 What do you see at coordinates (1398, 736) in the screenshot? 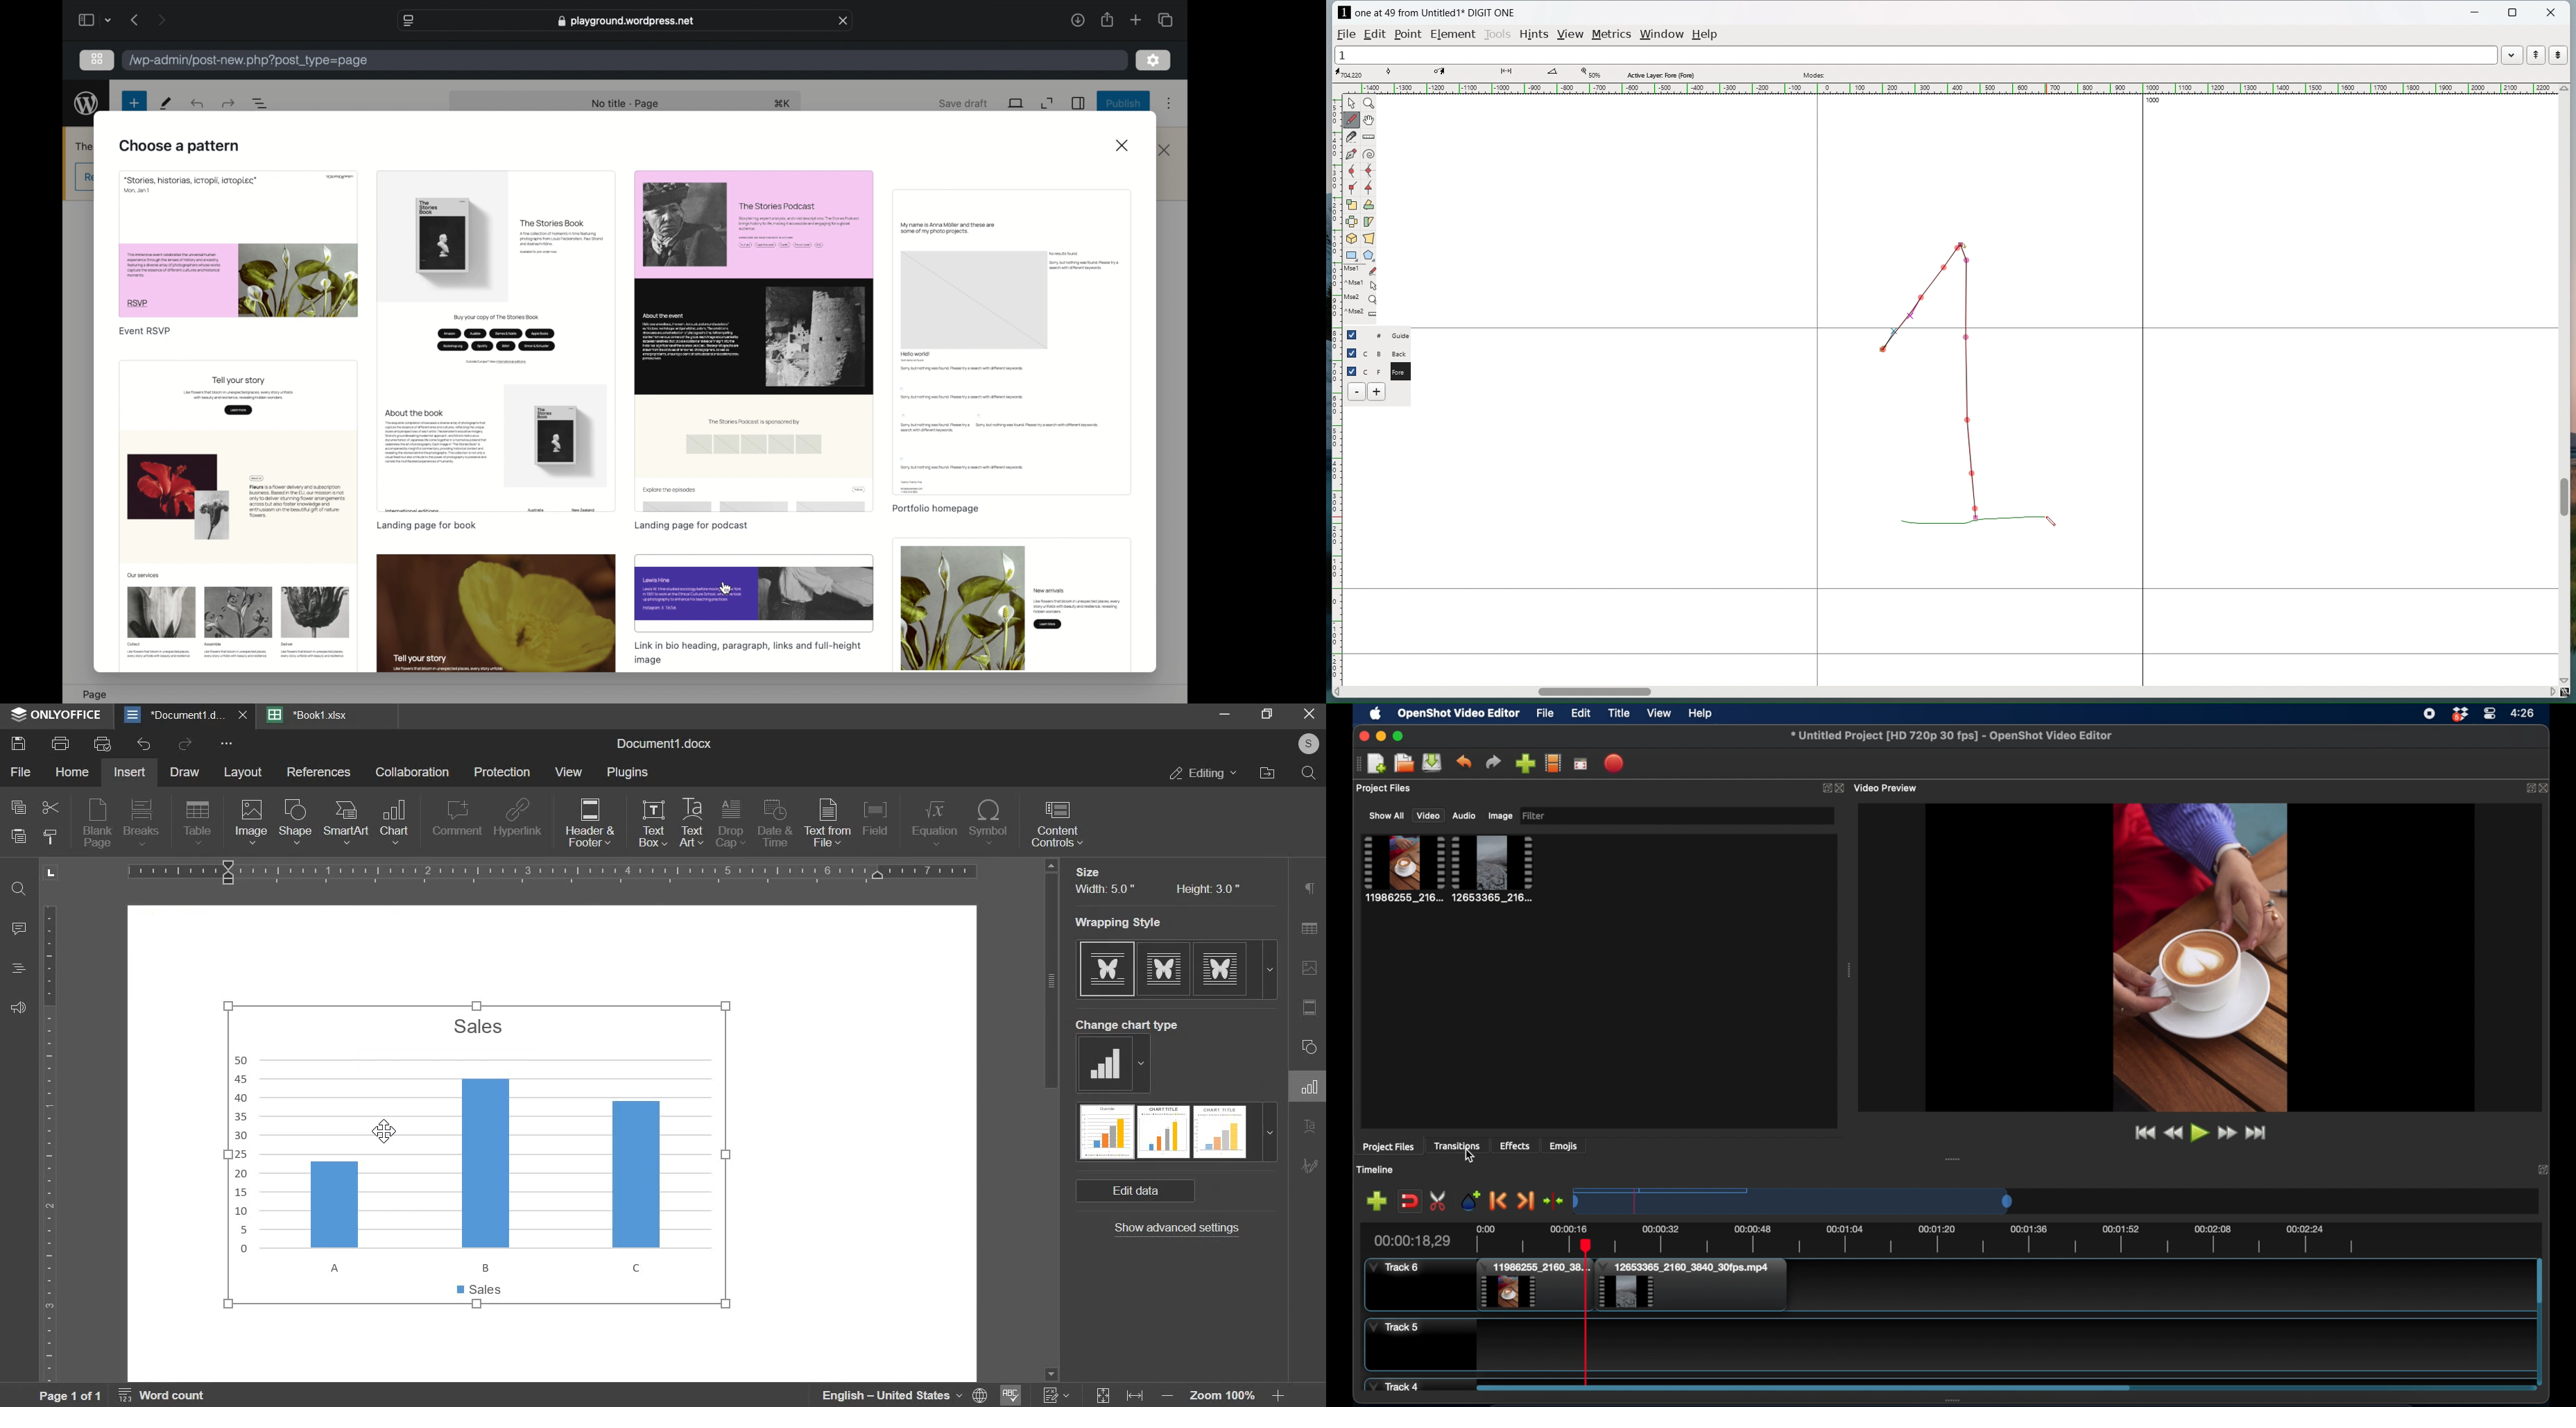
I see `maximize` at bounding box center [1398, 736].